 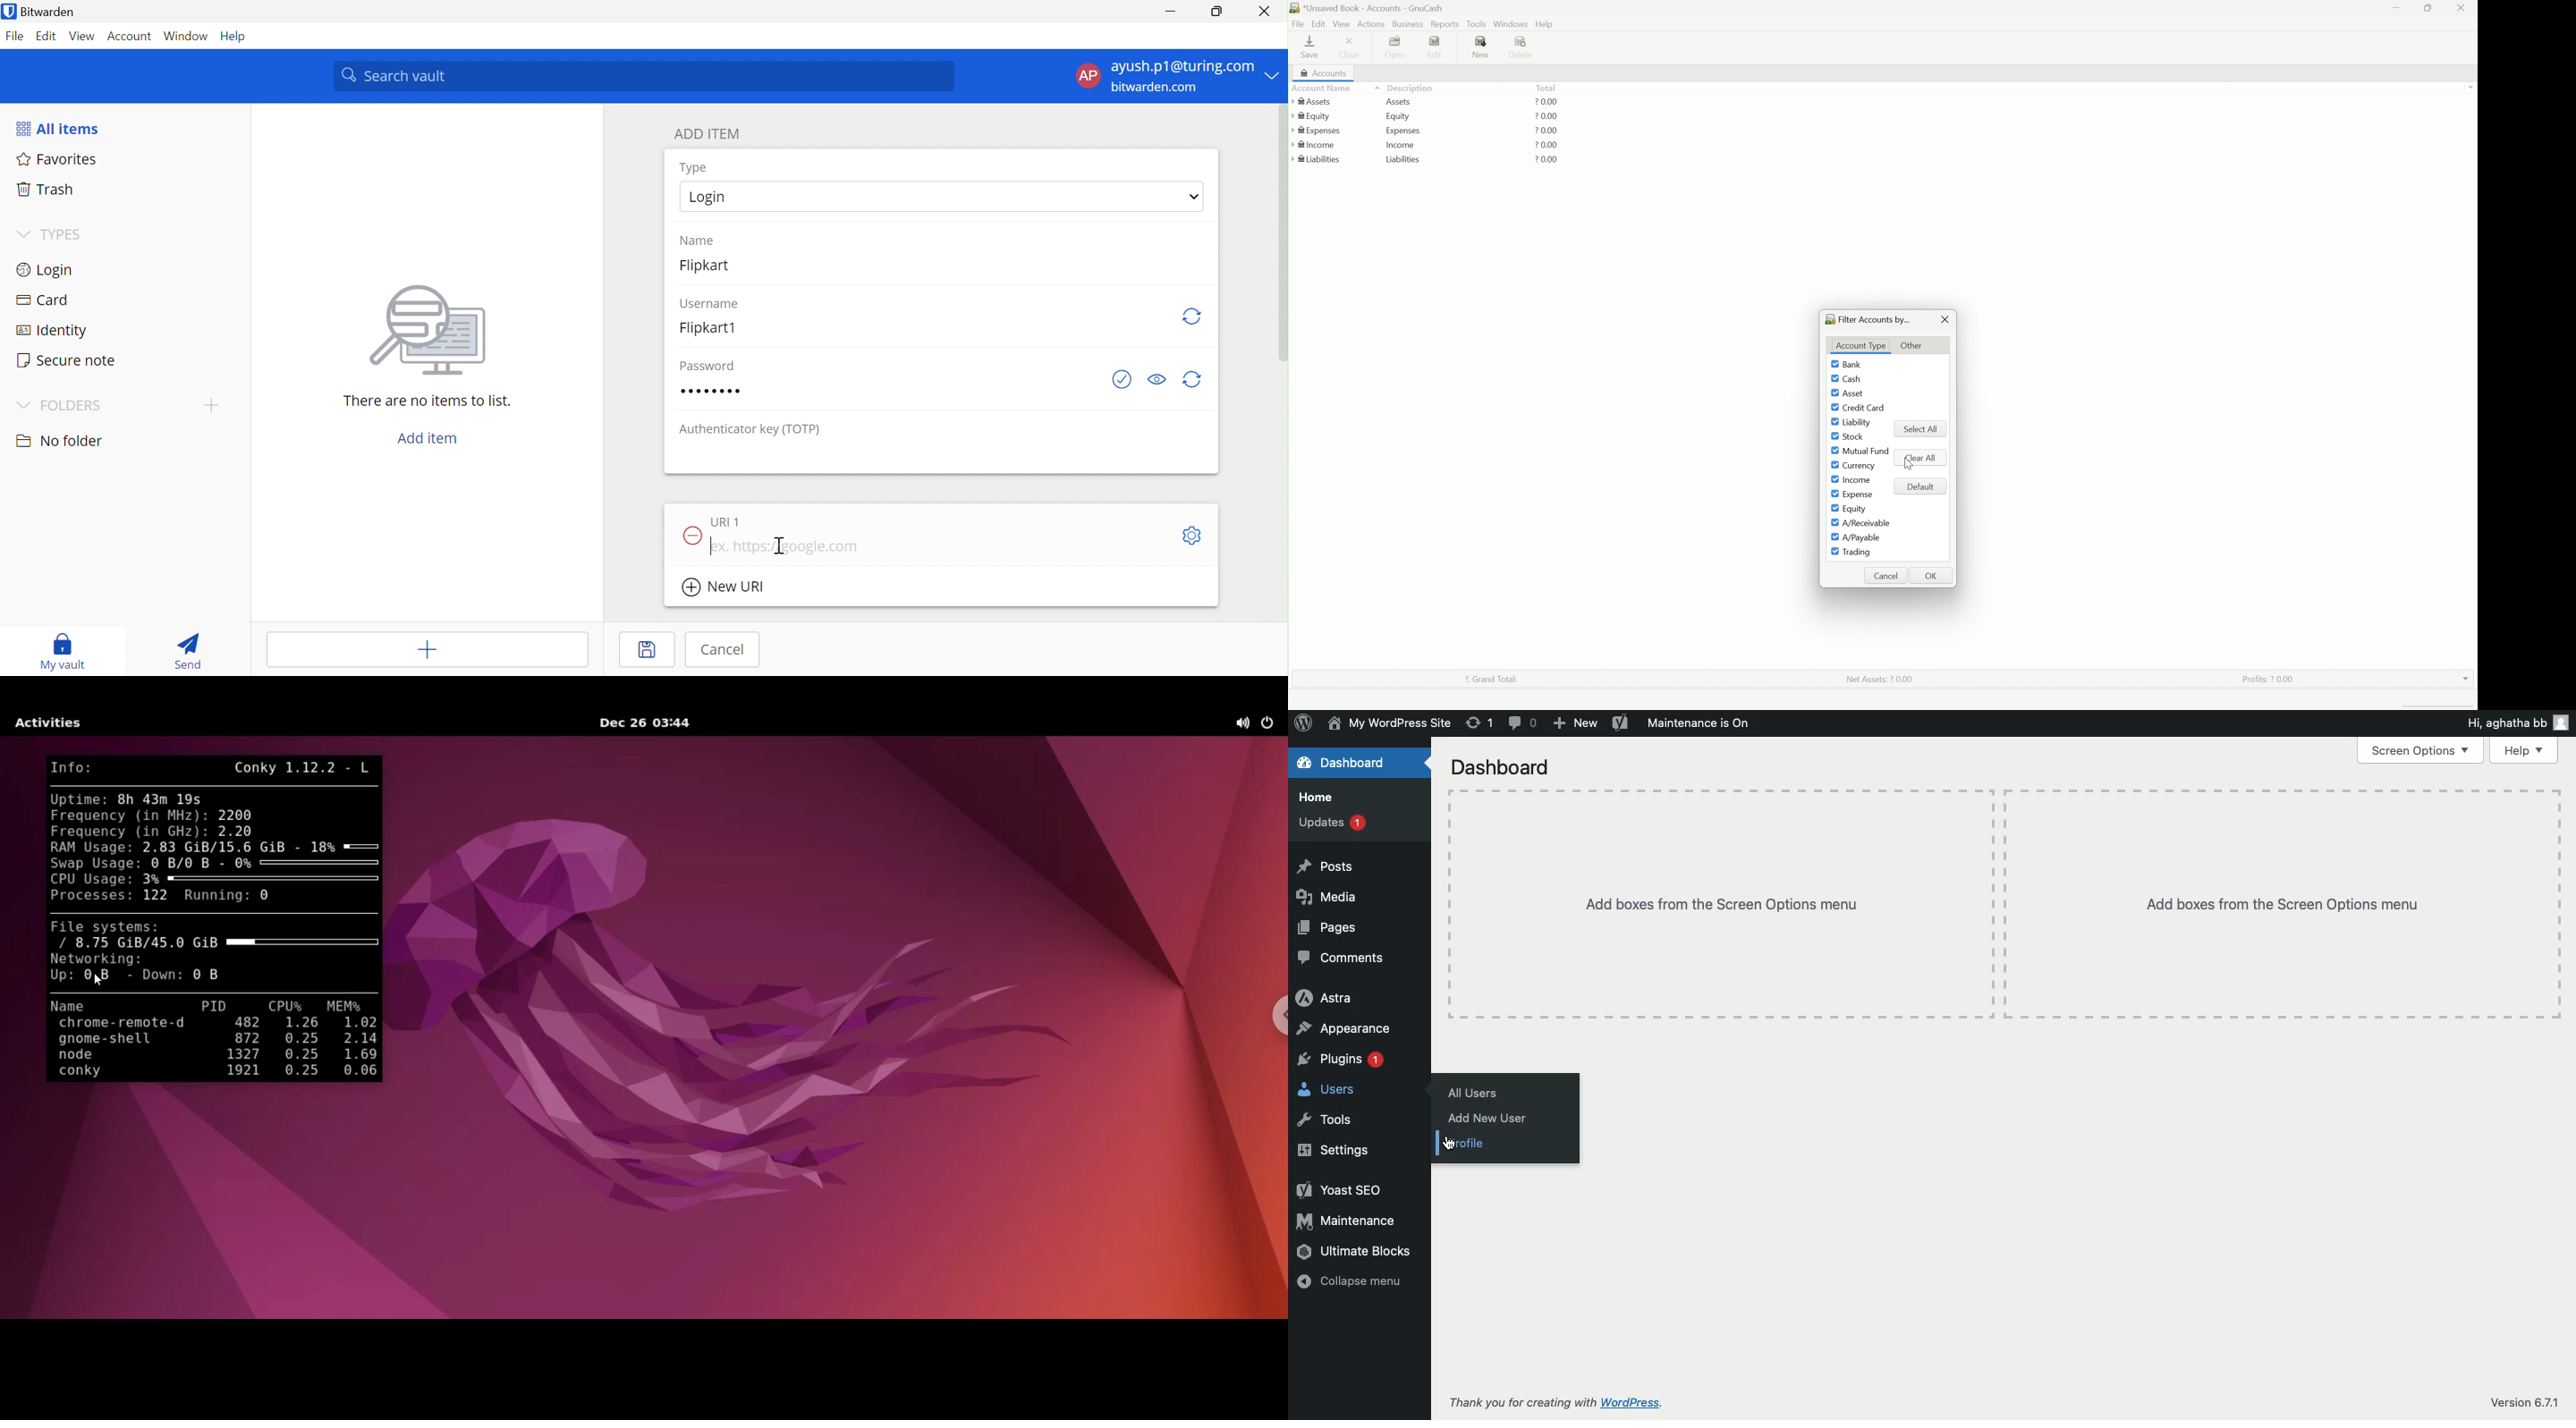 I want to click on Revision, so click(x=1479, y=723).